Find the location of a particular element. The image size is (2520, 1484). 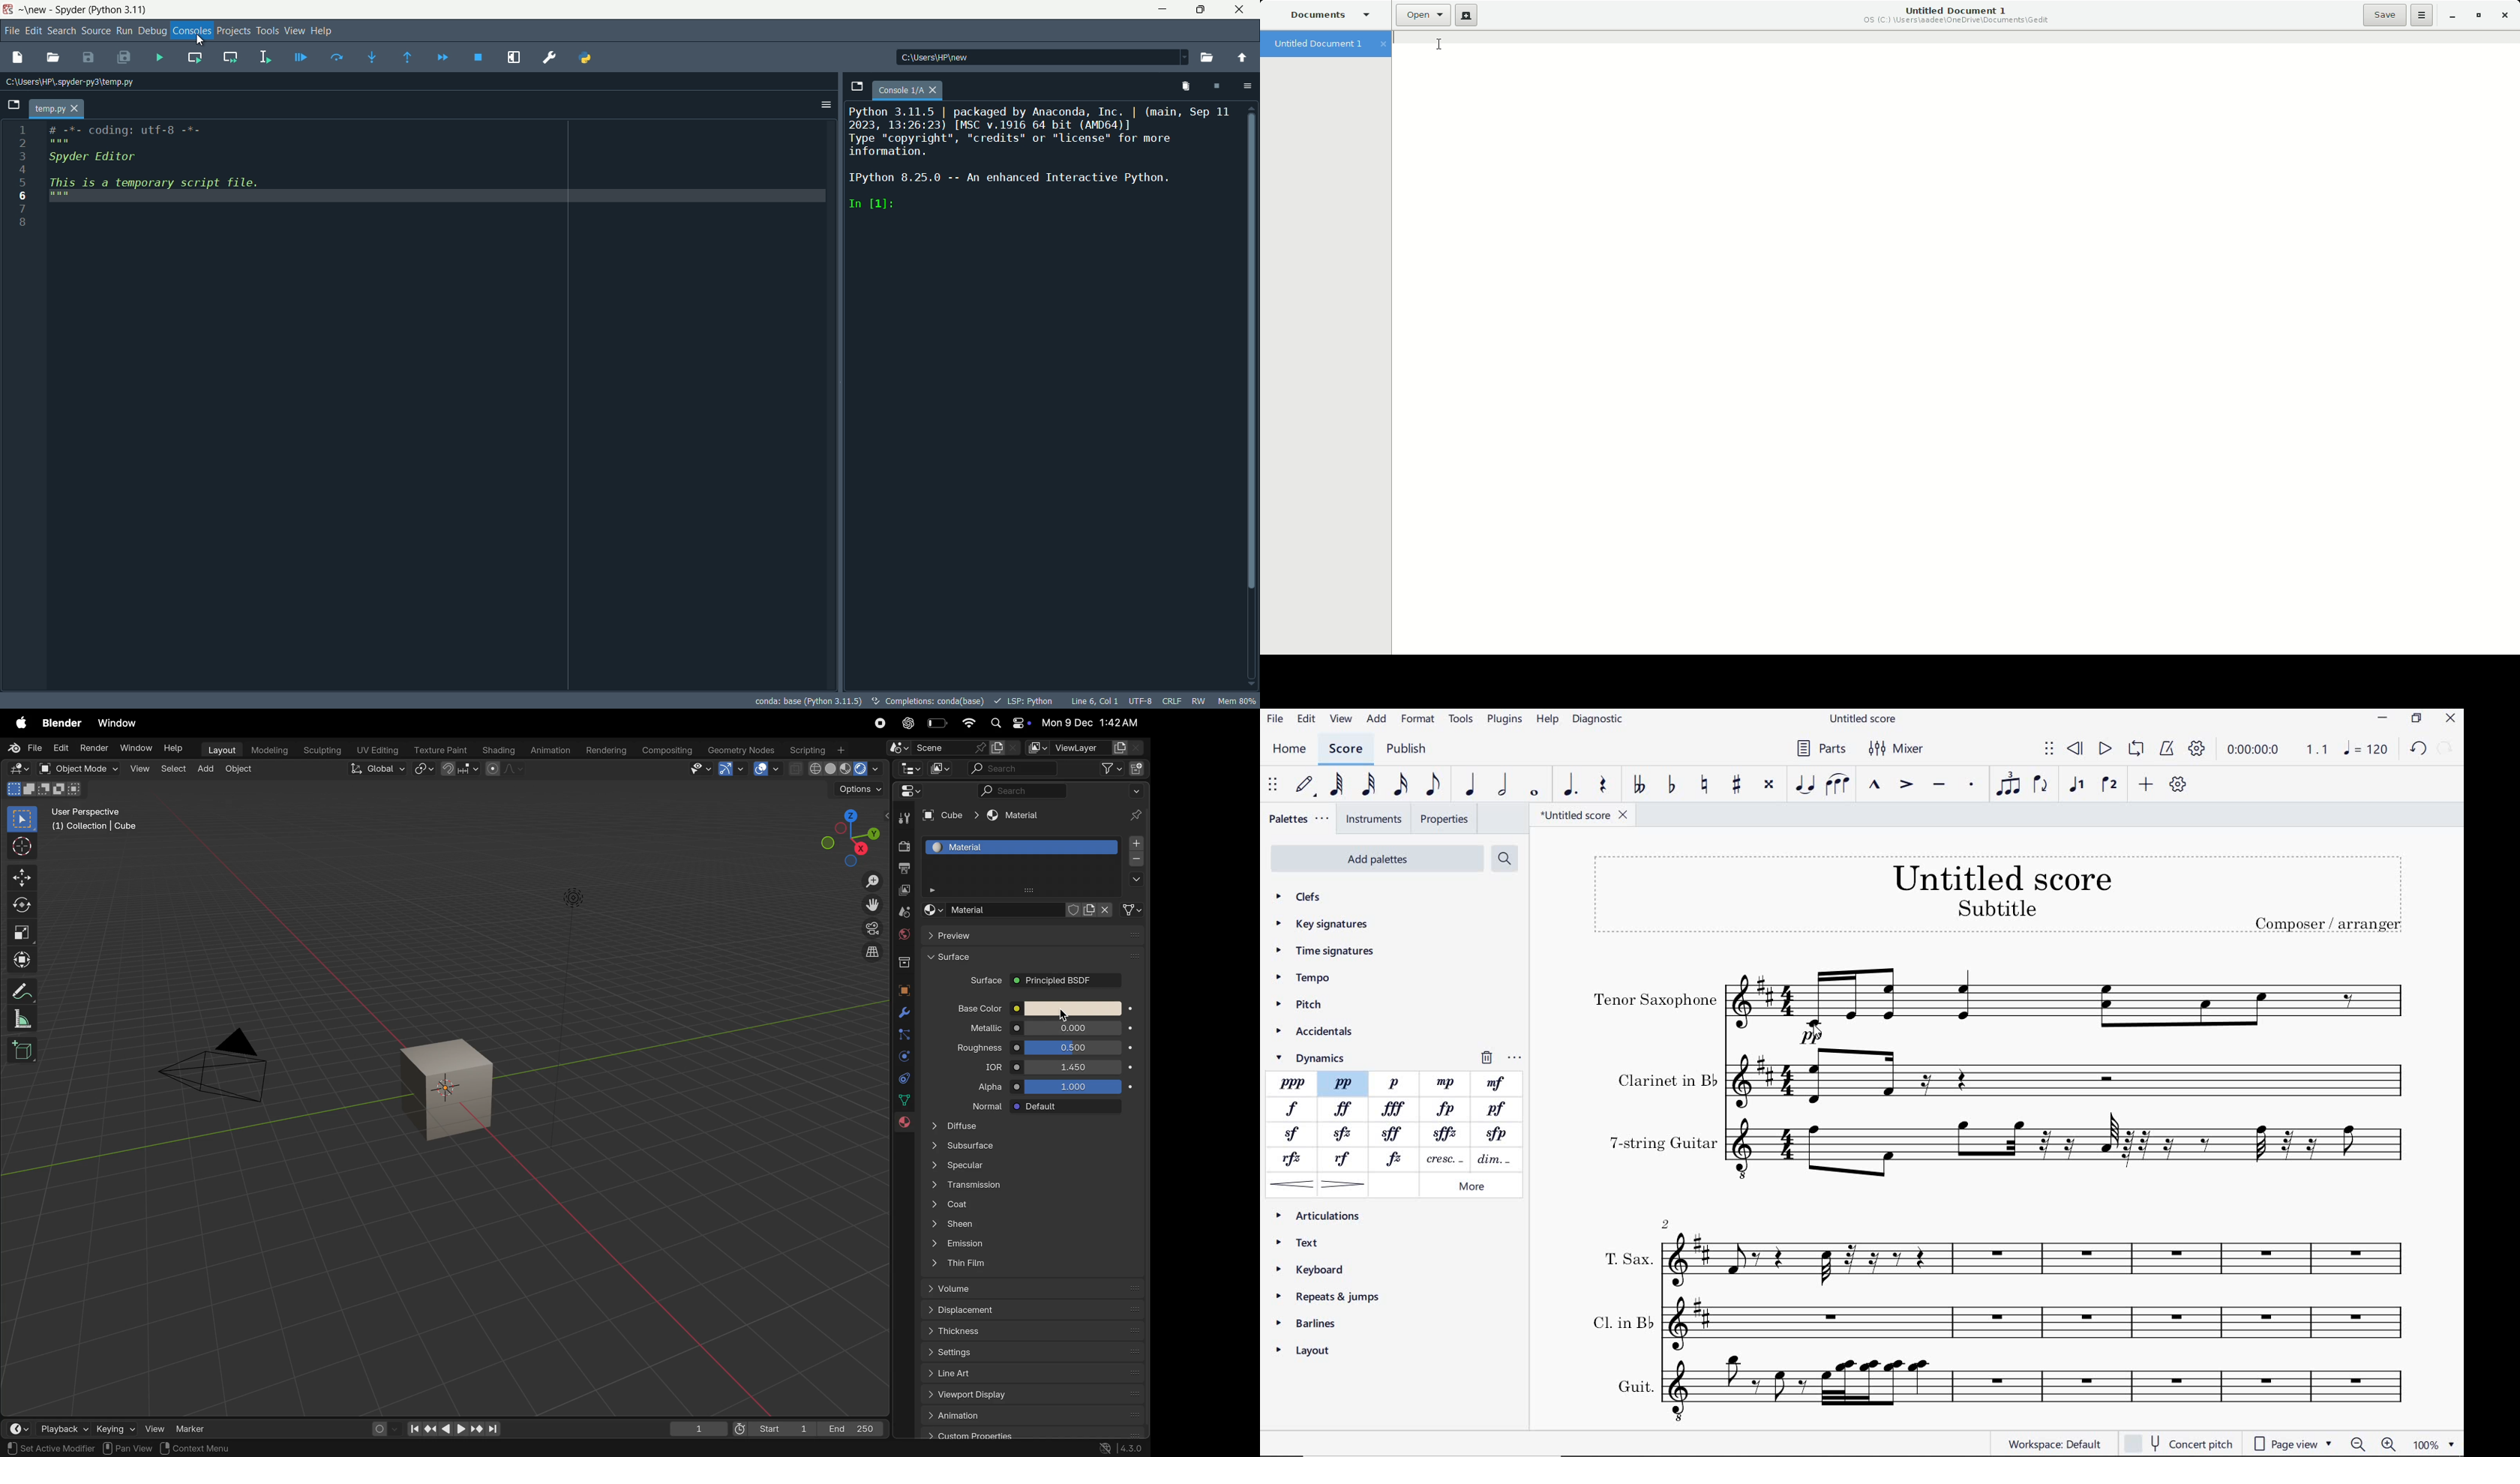

select is located at coordinates (173, 770).